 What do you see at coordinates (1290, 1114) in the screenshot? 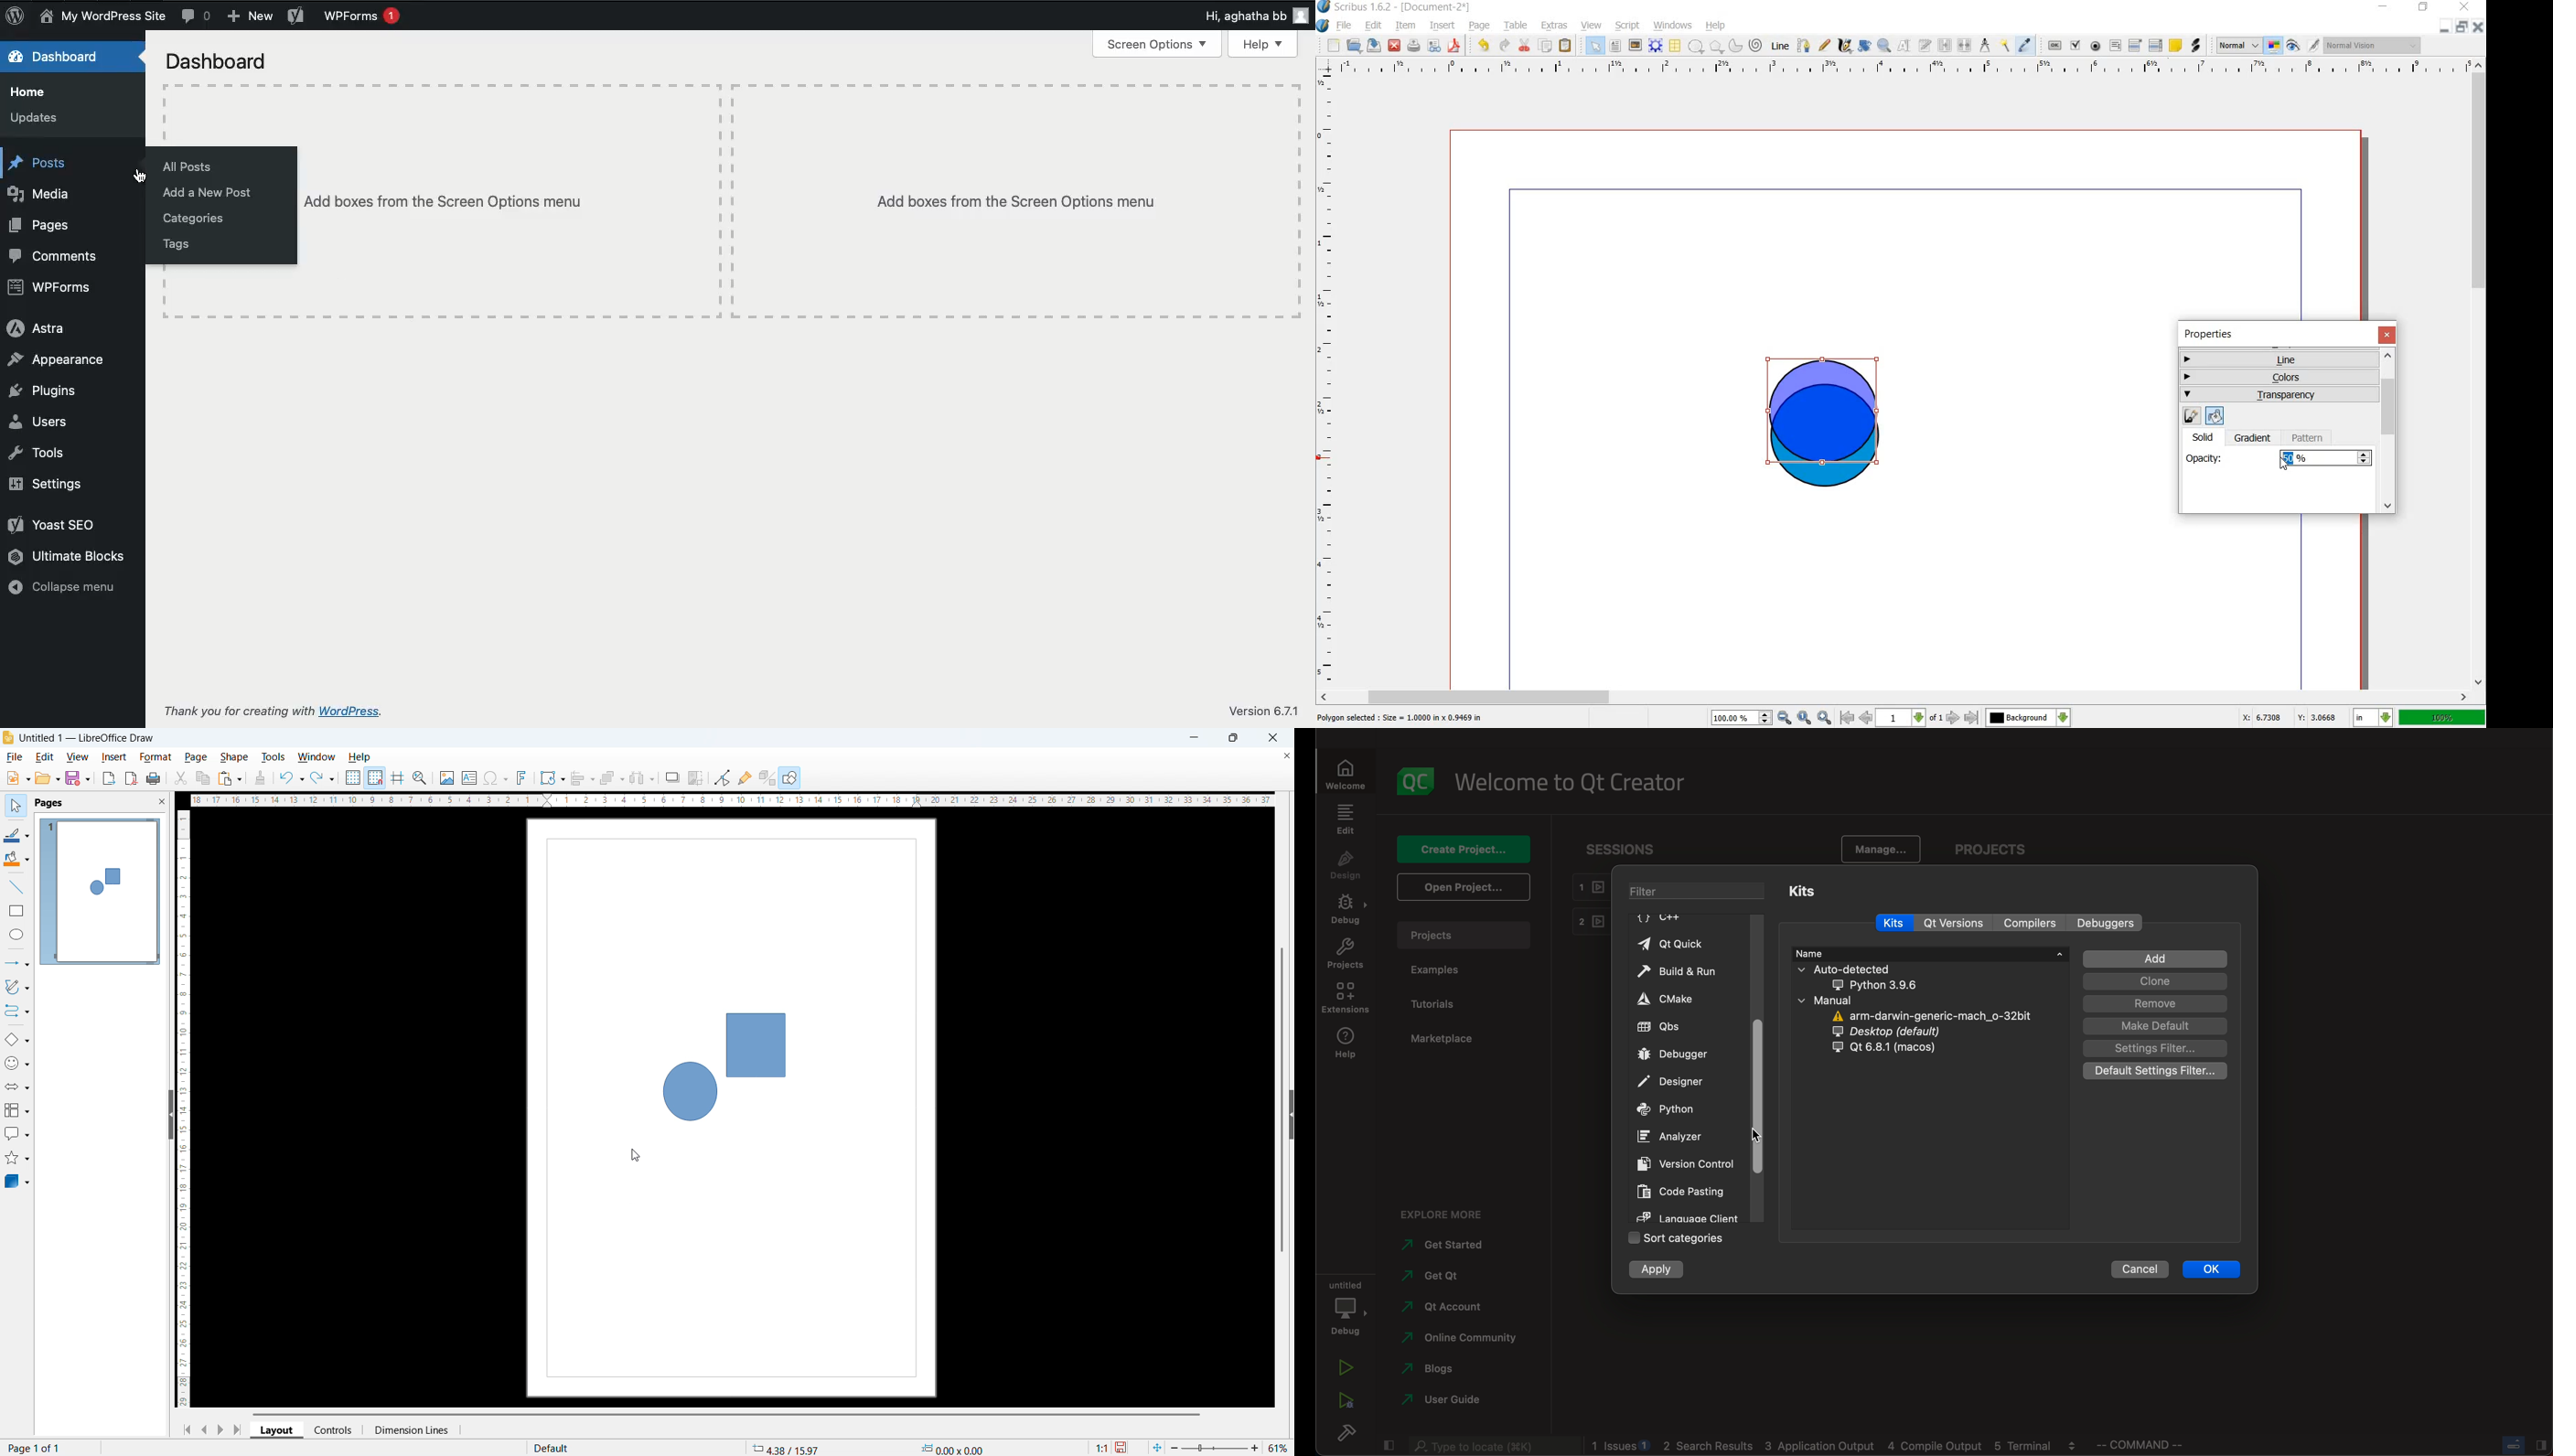
I see `expand ` at bounding box center [1290, 1114].